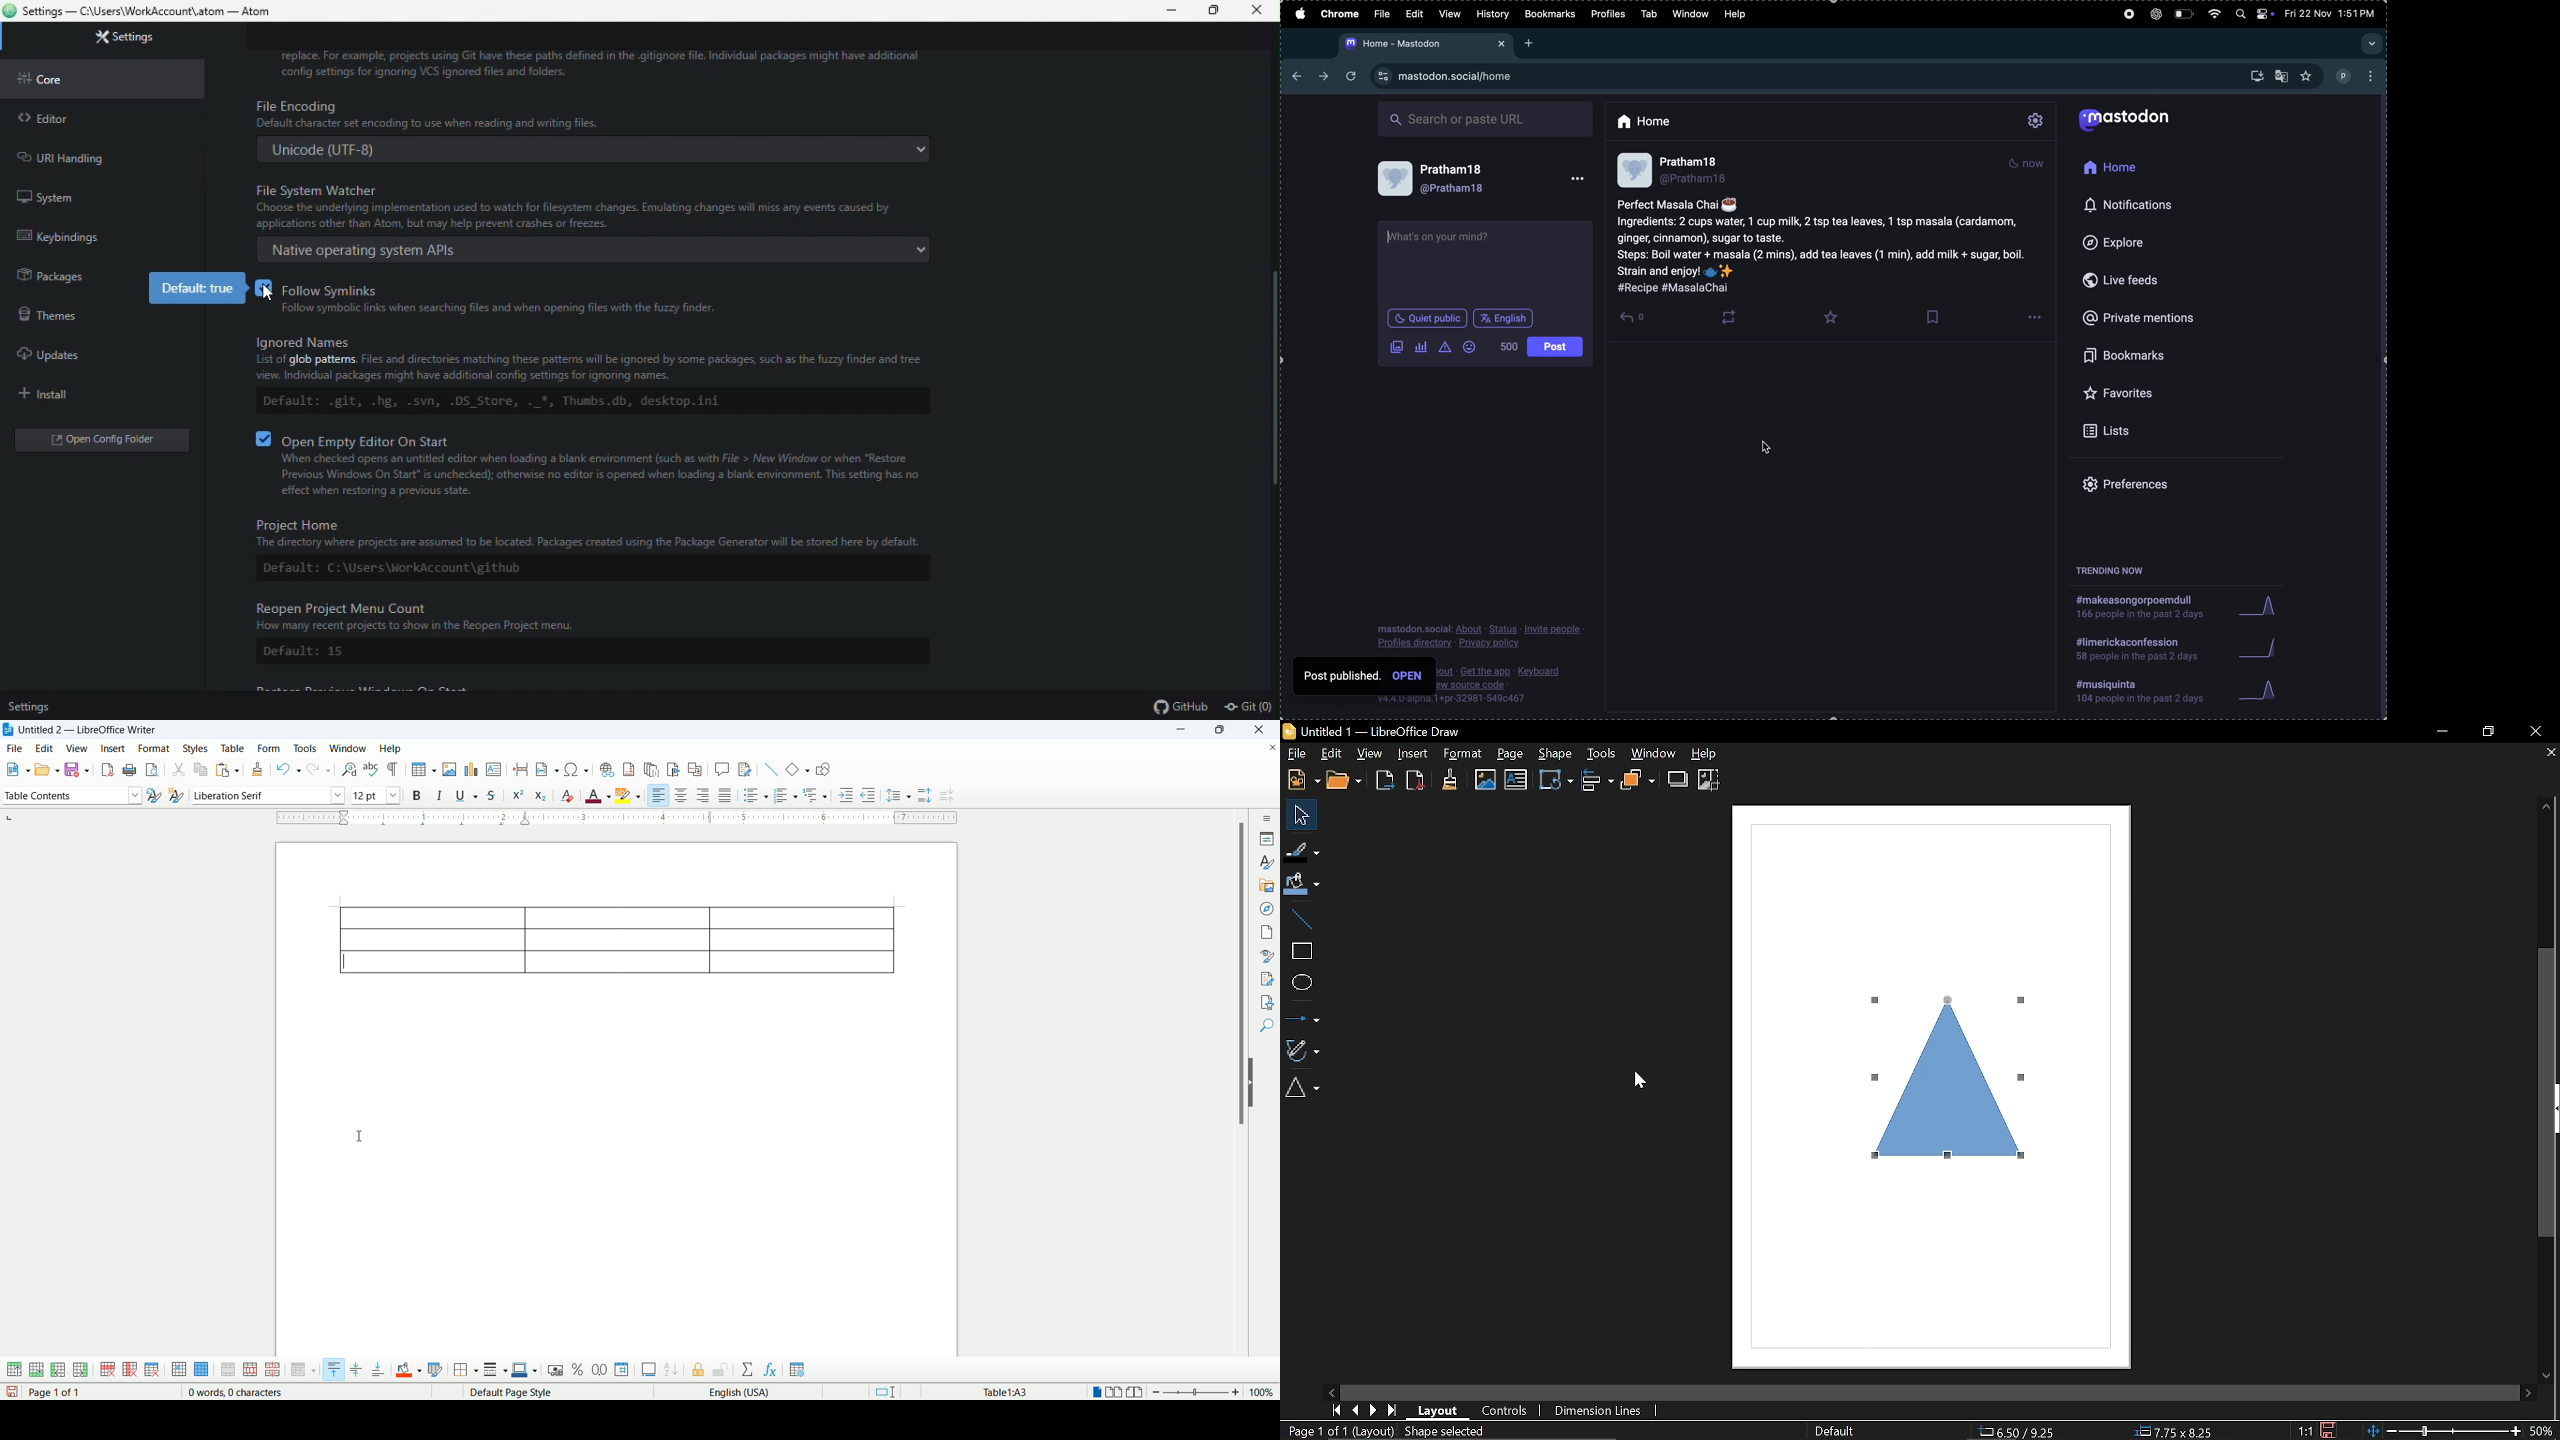 Image resolution: width=2576 pixels, height=1456 pixels. Describe the element at coordinates (130, 1369) in the screenshot. I see `delete column` at that location.